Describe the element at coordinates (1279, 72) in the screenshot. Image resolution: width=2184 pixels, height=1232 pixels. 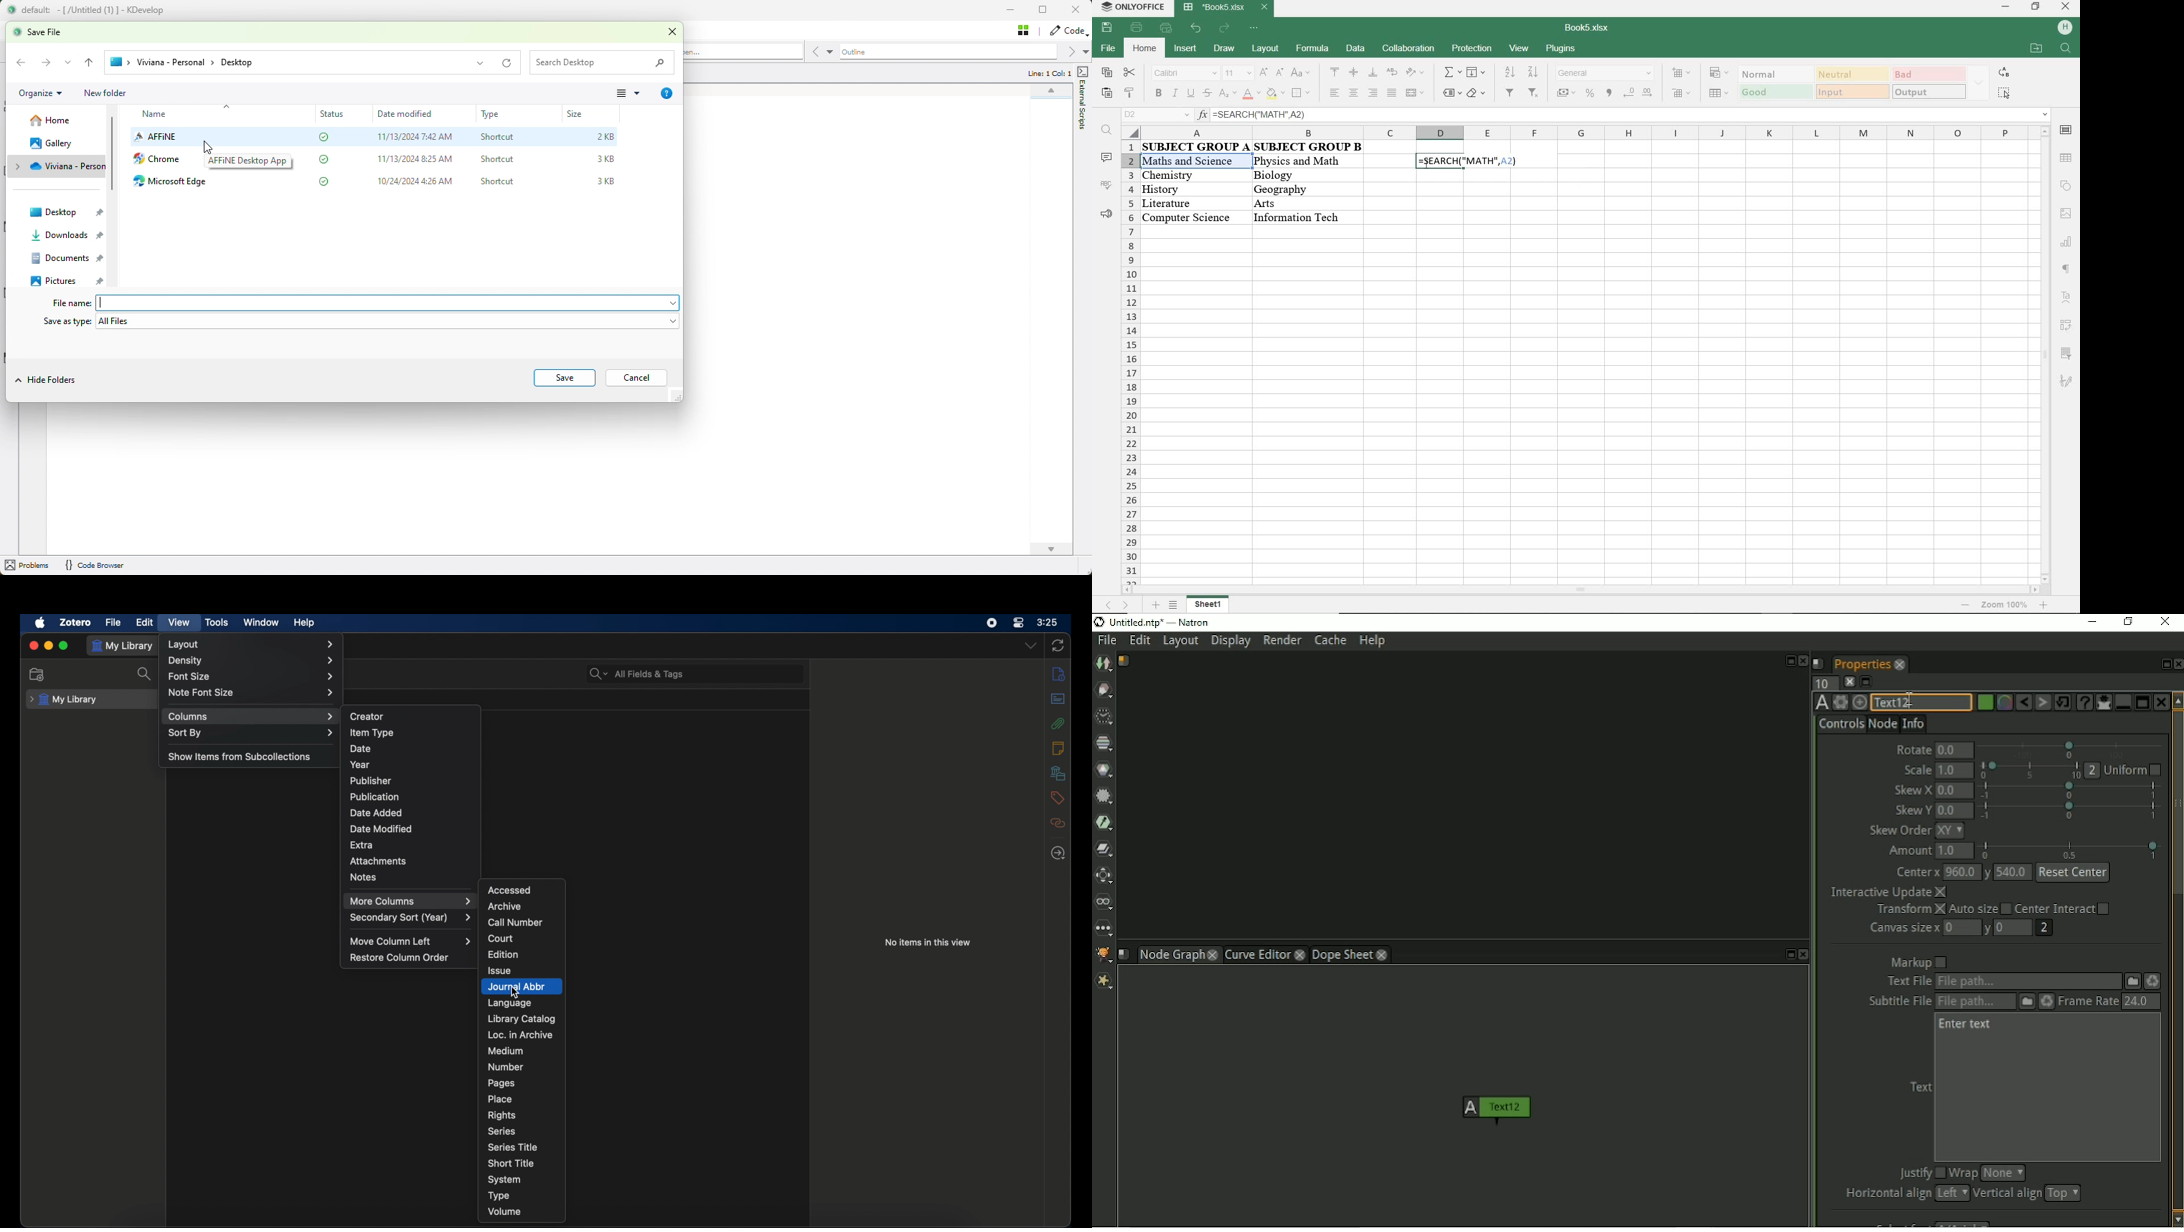
I see `decrement font size` at that location.